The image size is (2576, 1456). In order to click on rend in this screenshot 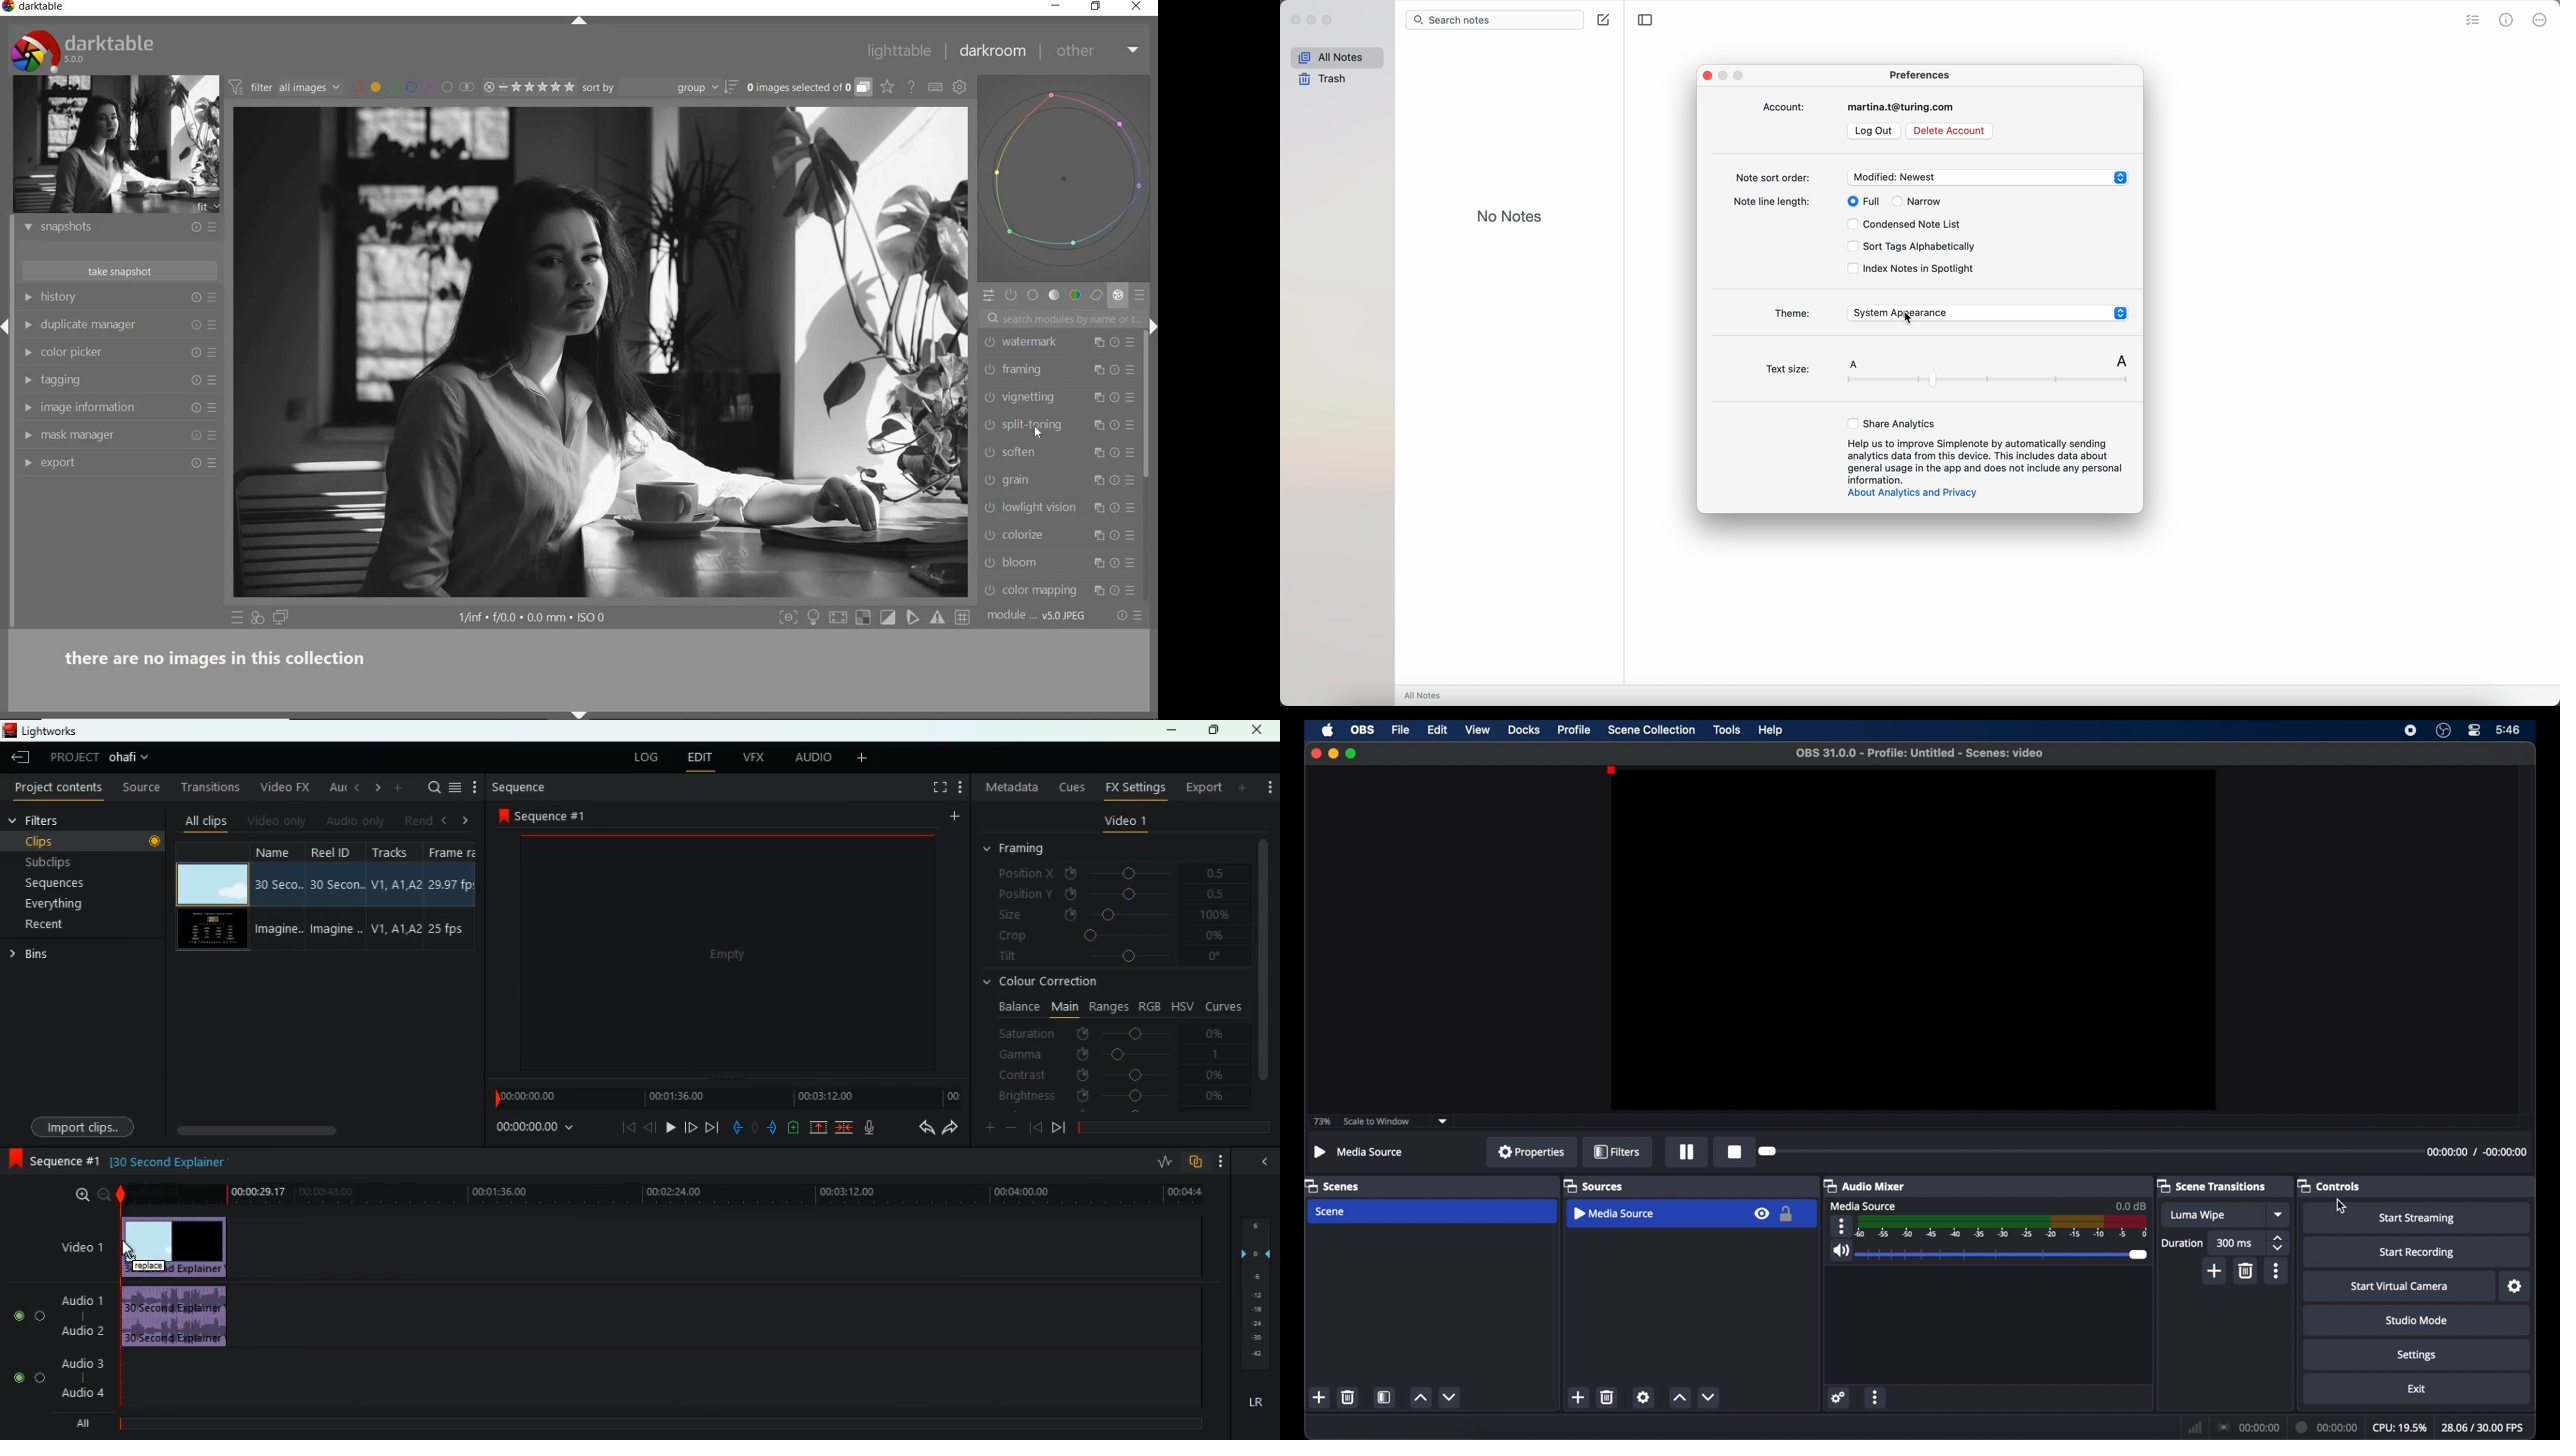, I will do `click(418, 819)`.